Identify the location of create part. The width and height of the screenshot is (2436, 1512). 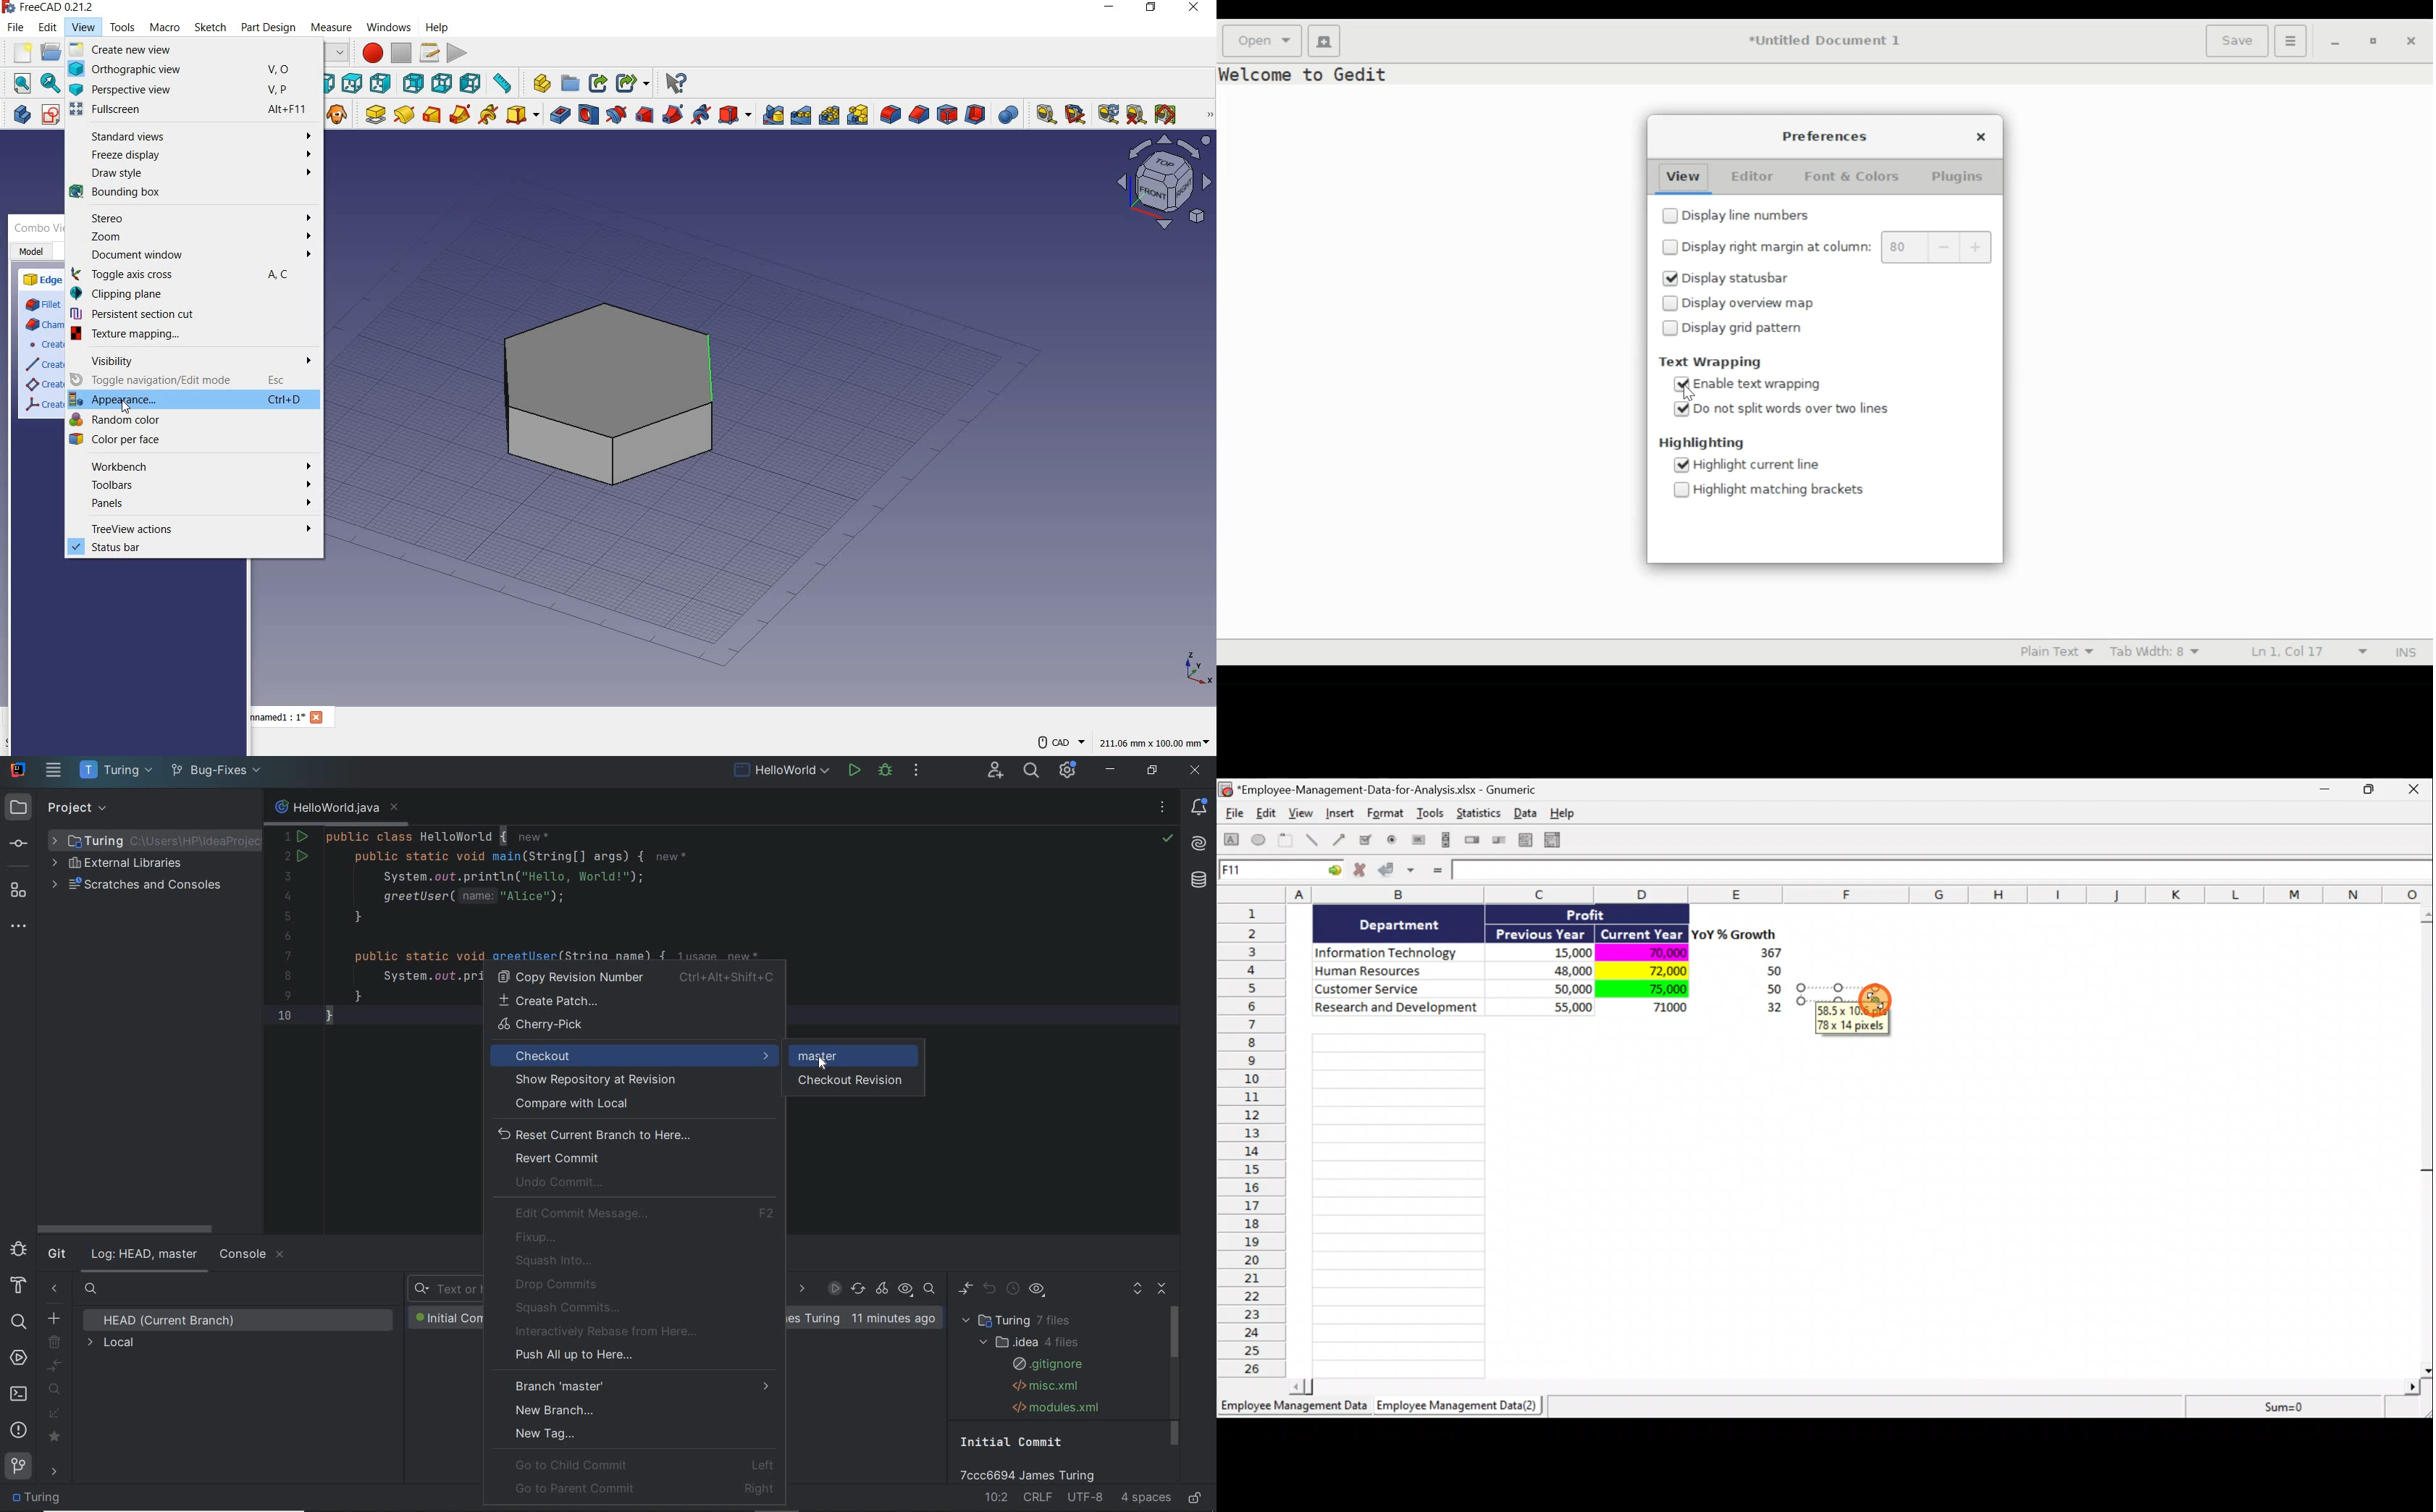
(538, 83).